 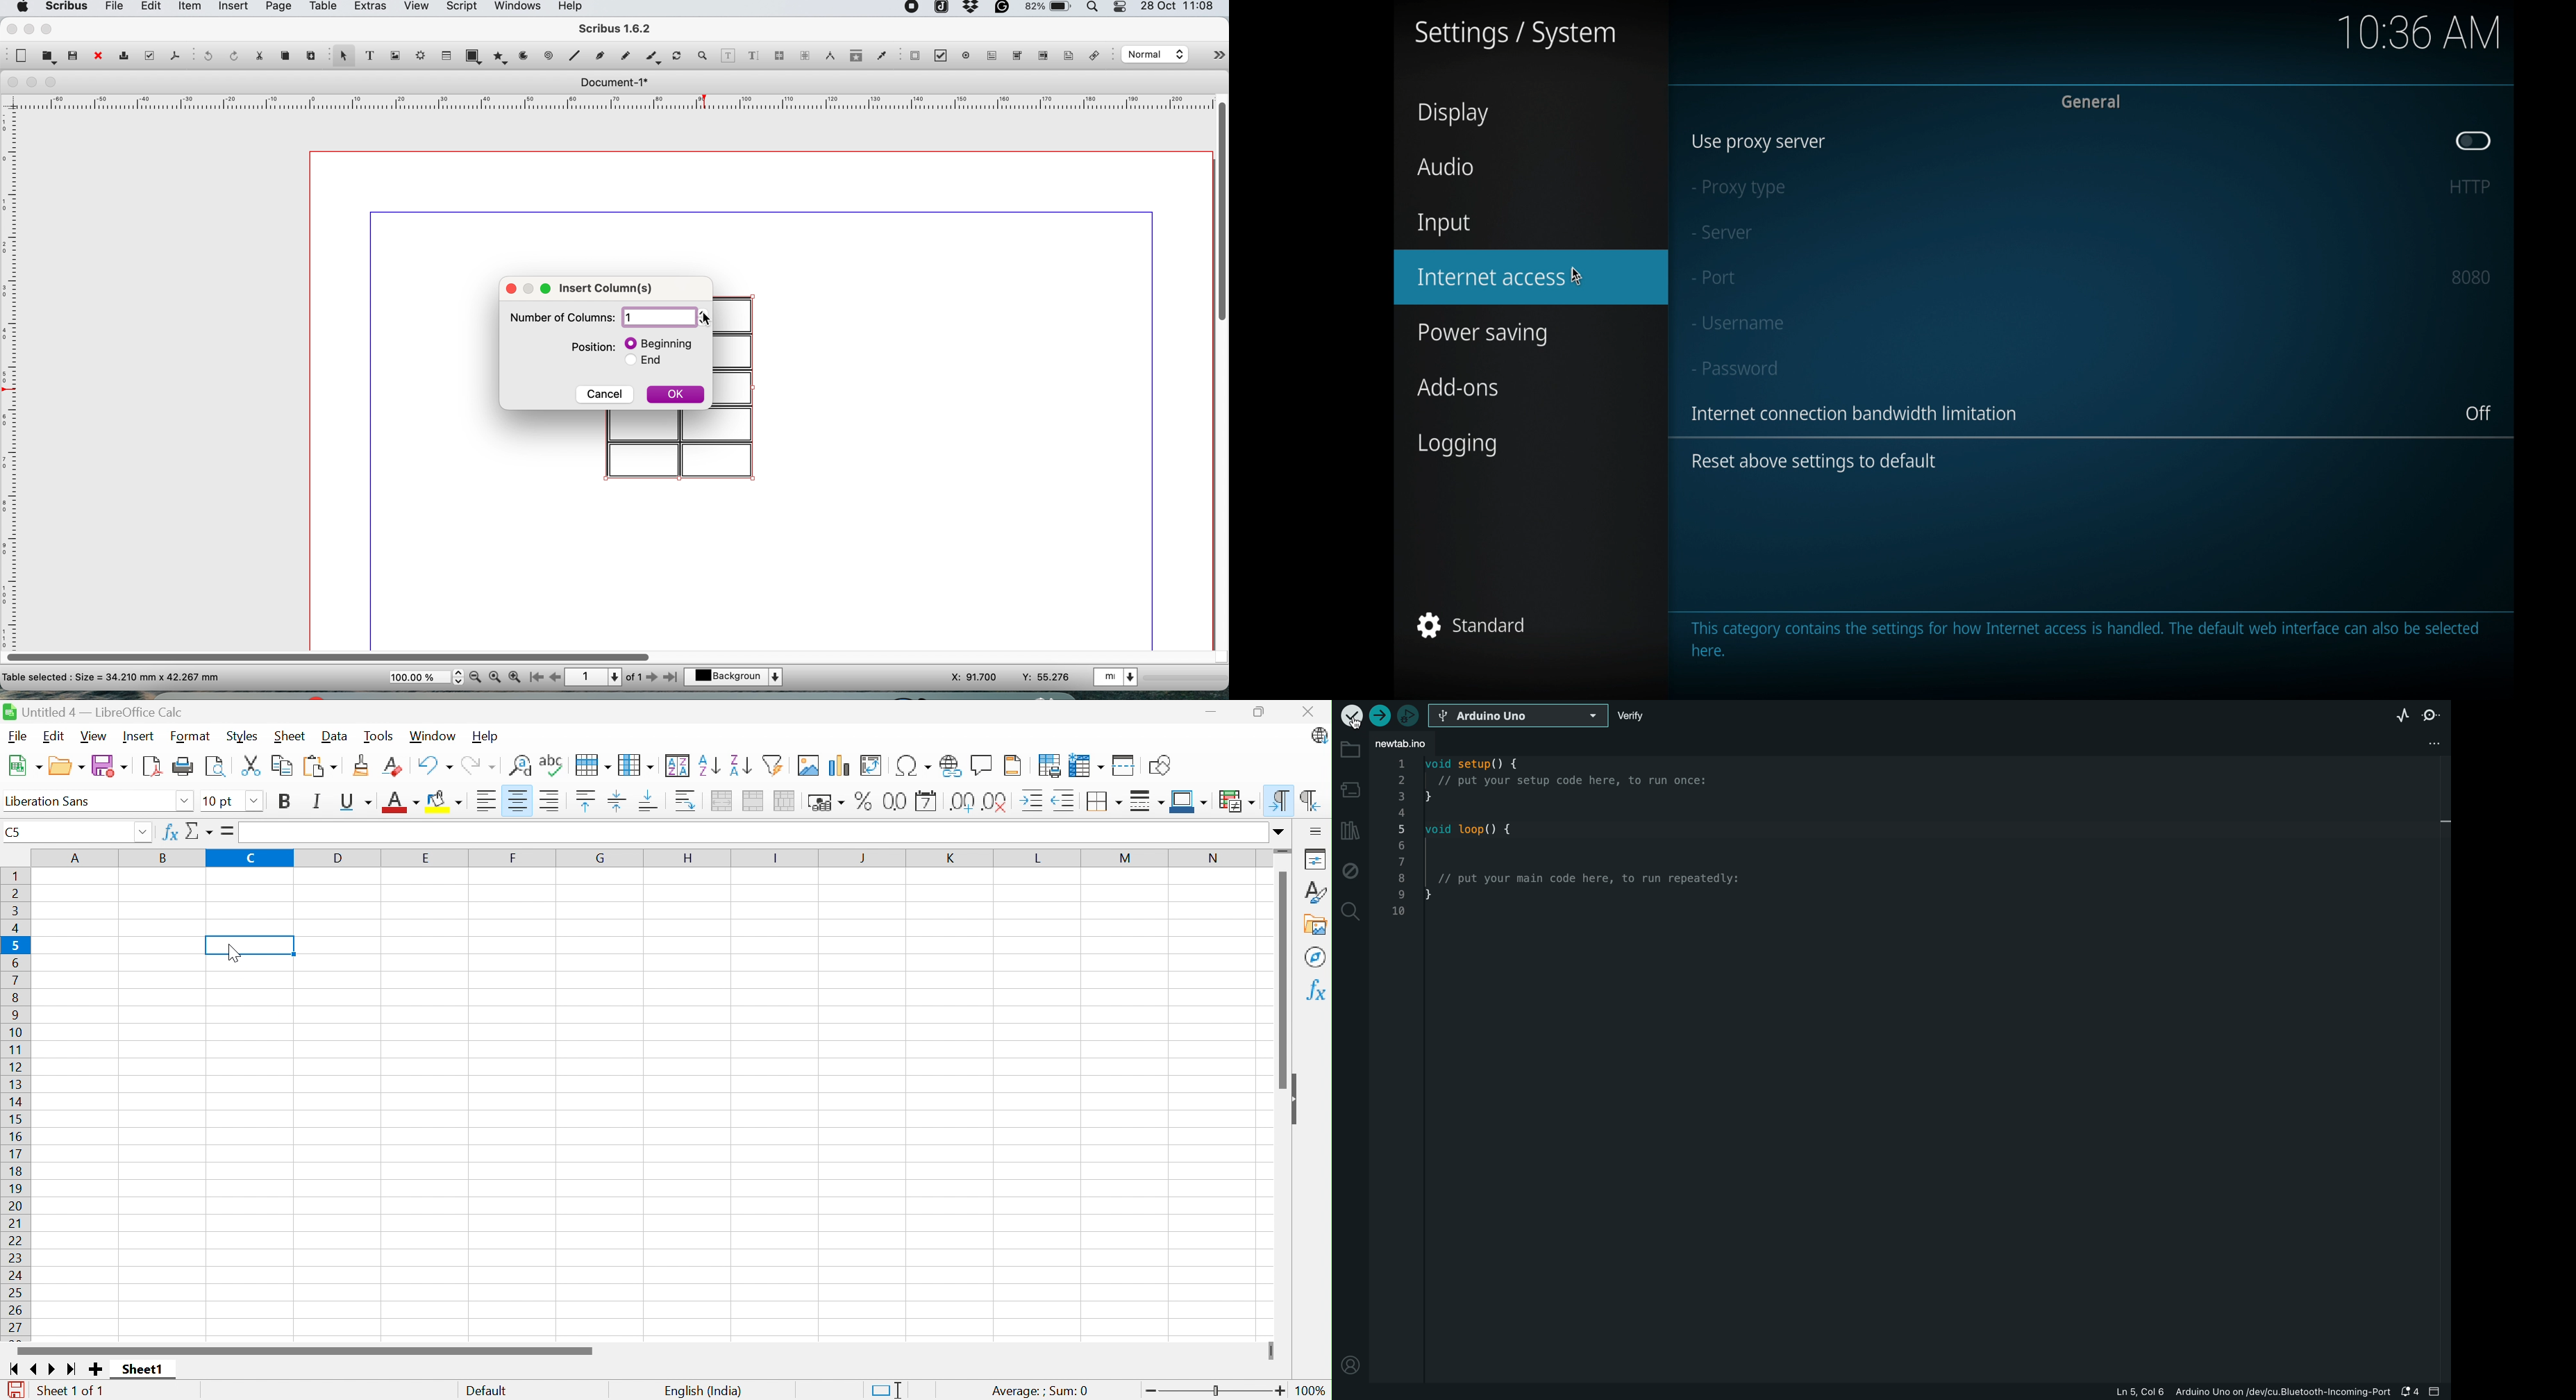 I want to click on Average: ;Sum: 0, so click(x=1039, y=1389).